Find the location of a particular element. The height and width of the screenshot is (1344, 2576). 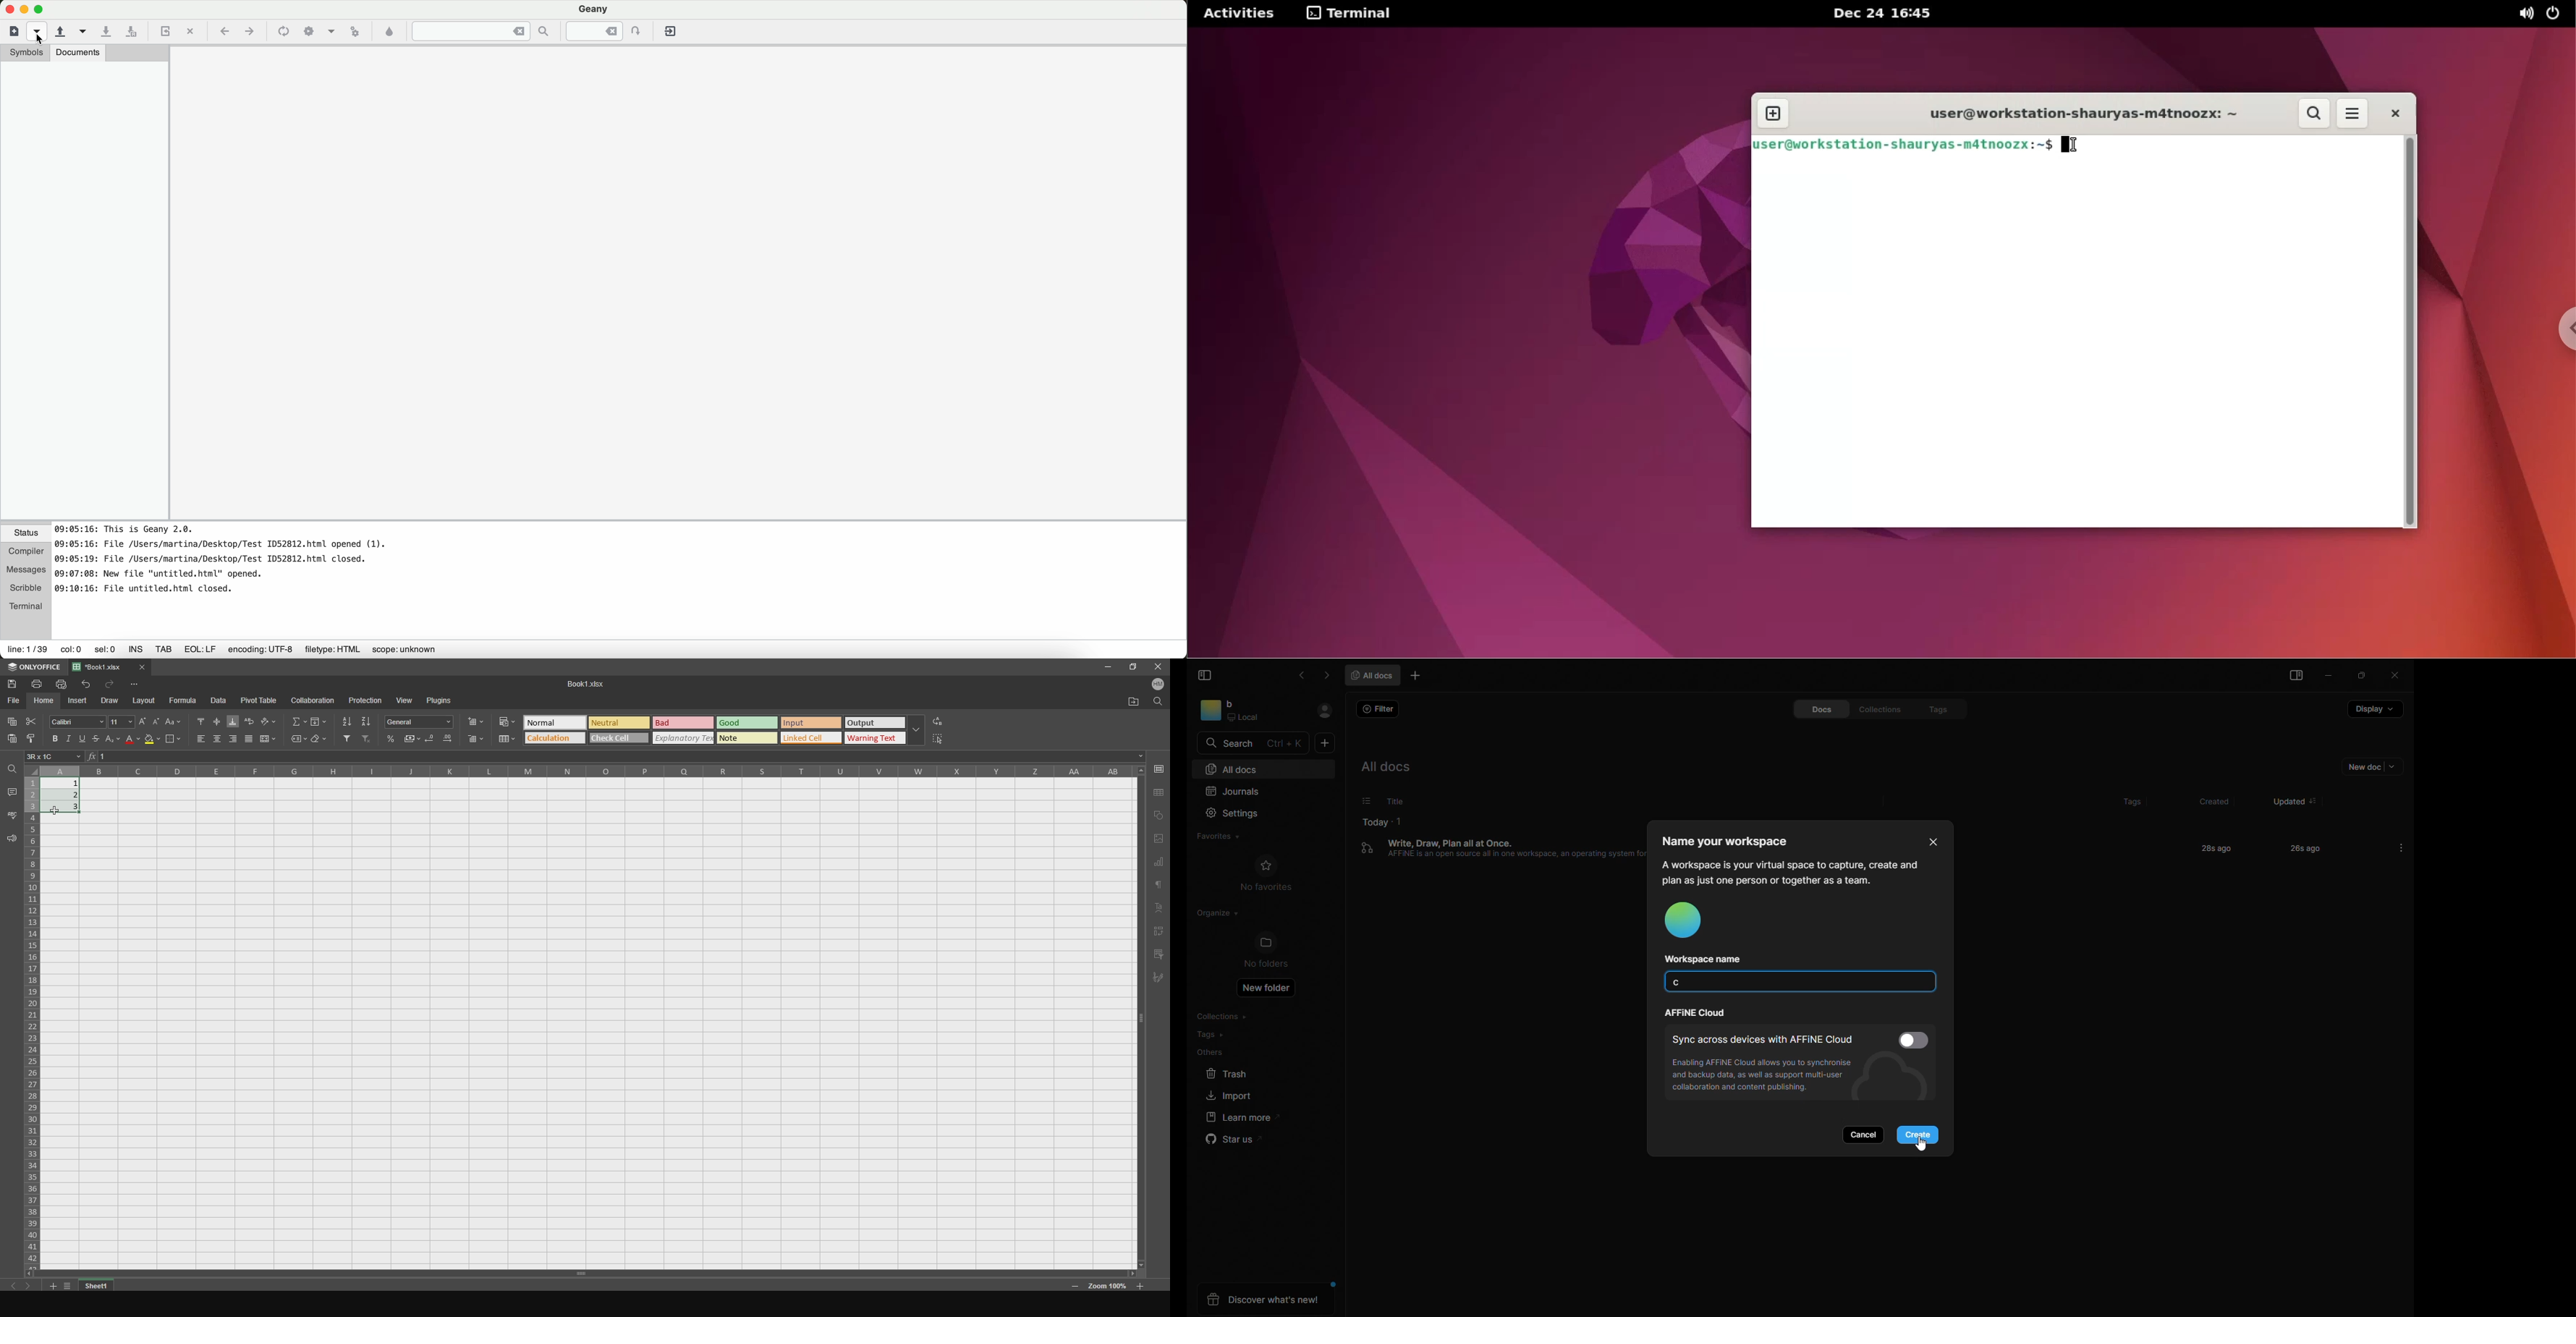

create is located at coordinates (1921, 1135).